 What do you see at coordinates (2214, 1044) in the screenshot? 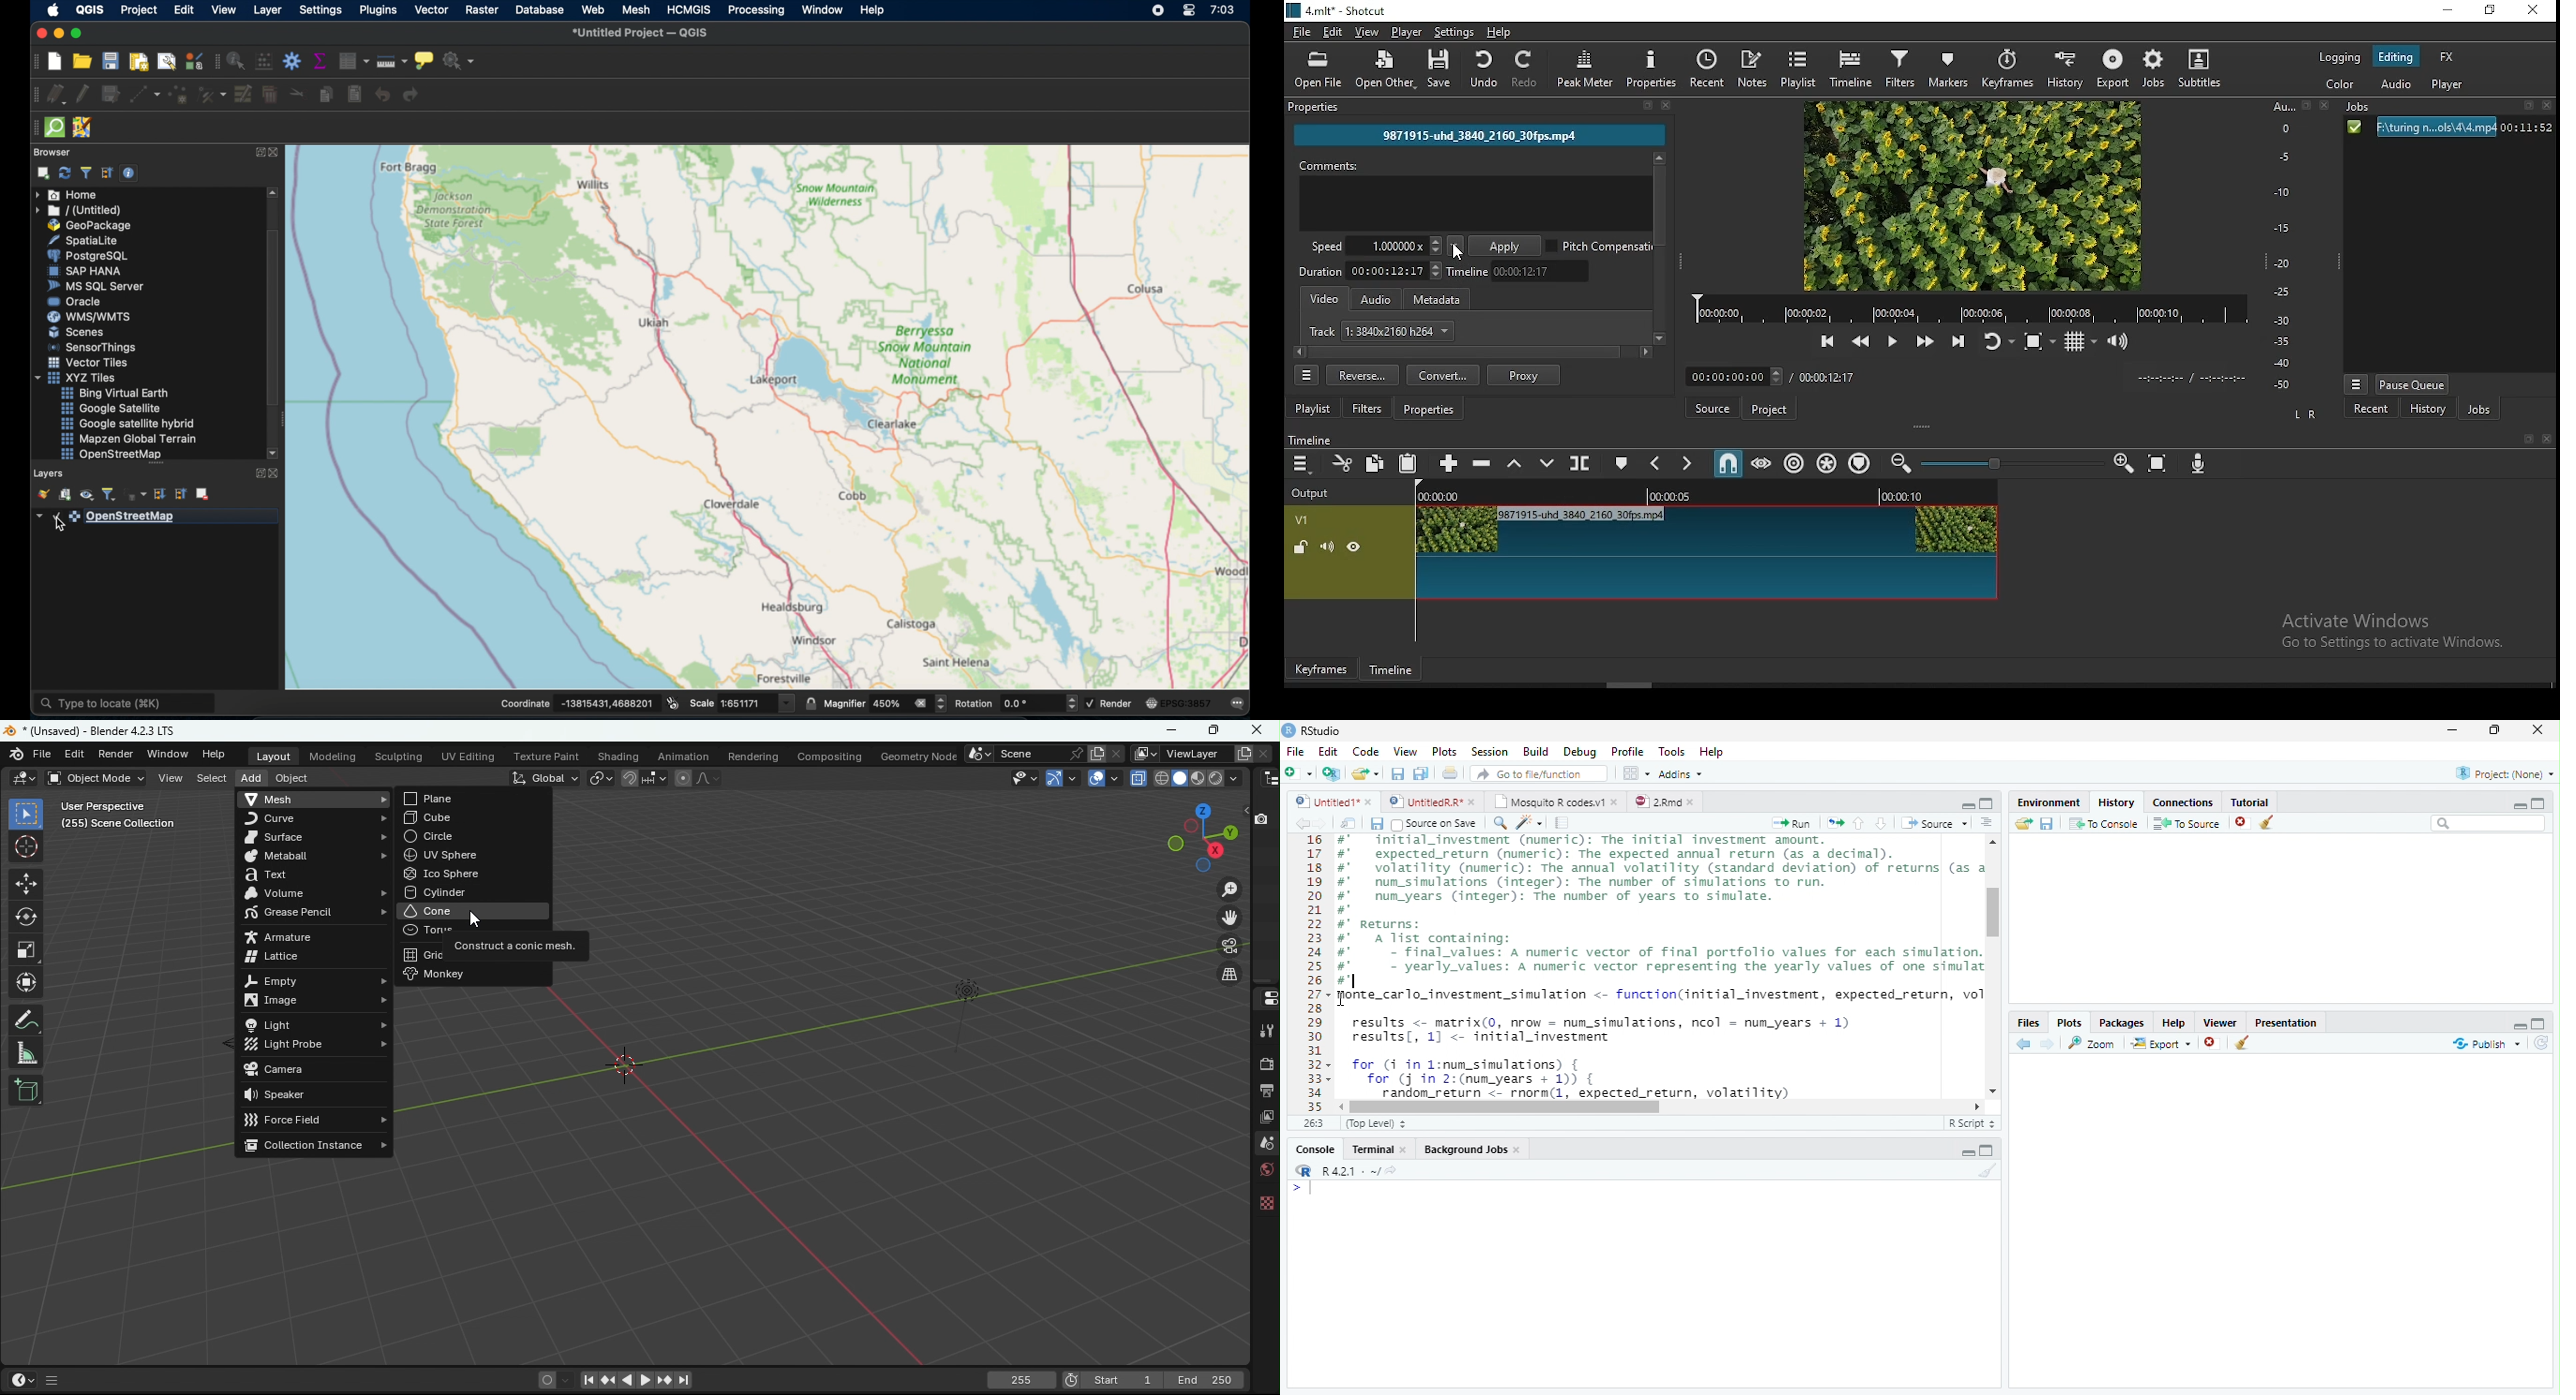
I see `Remove selected` at bounding box center [2214, 1044].